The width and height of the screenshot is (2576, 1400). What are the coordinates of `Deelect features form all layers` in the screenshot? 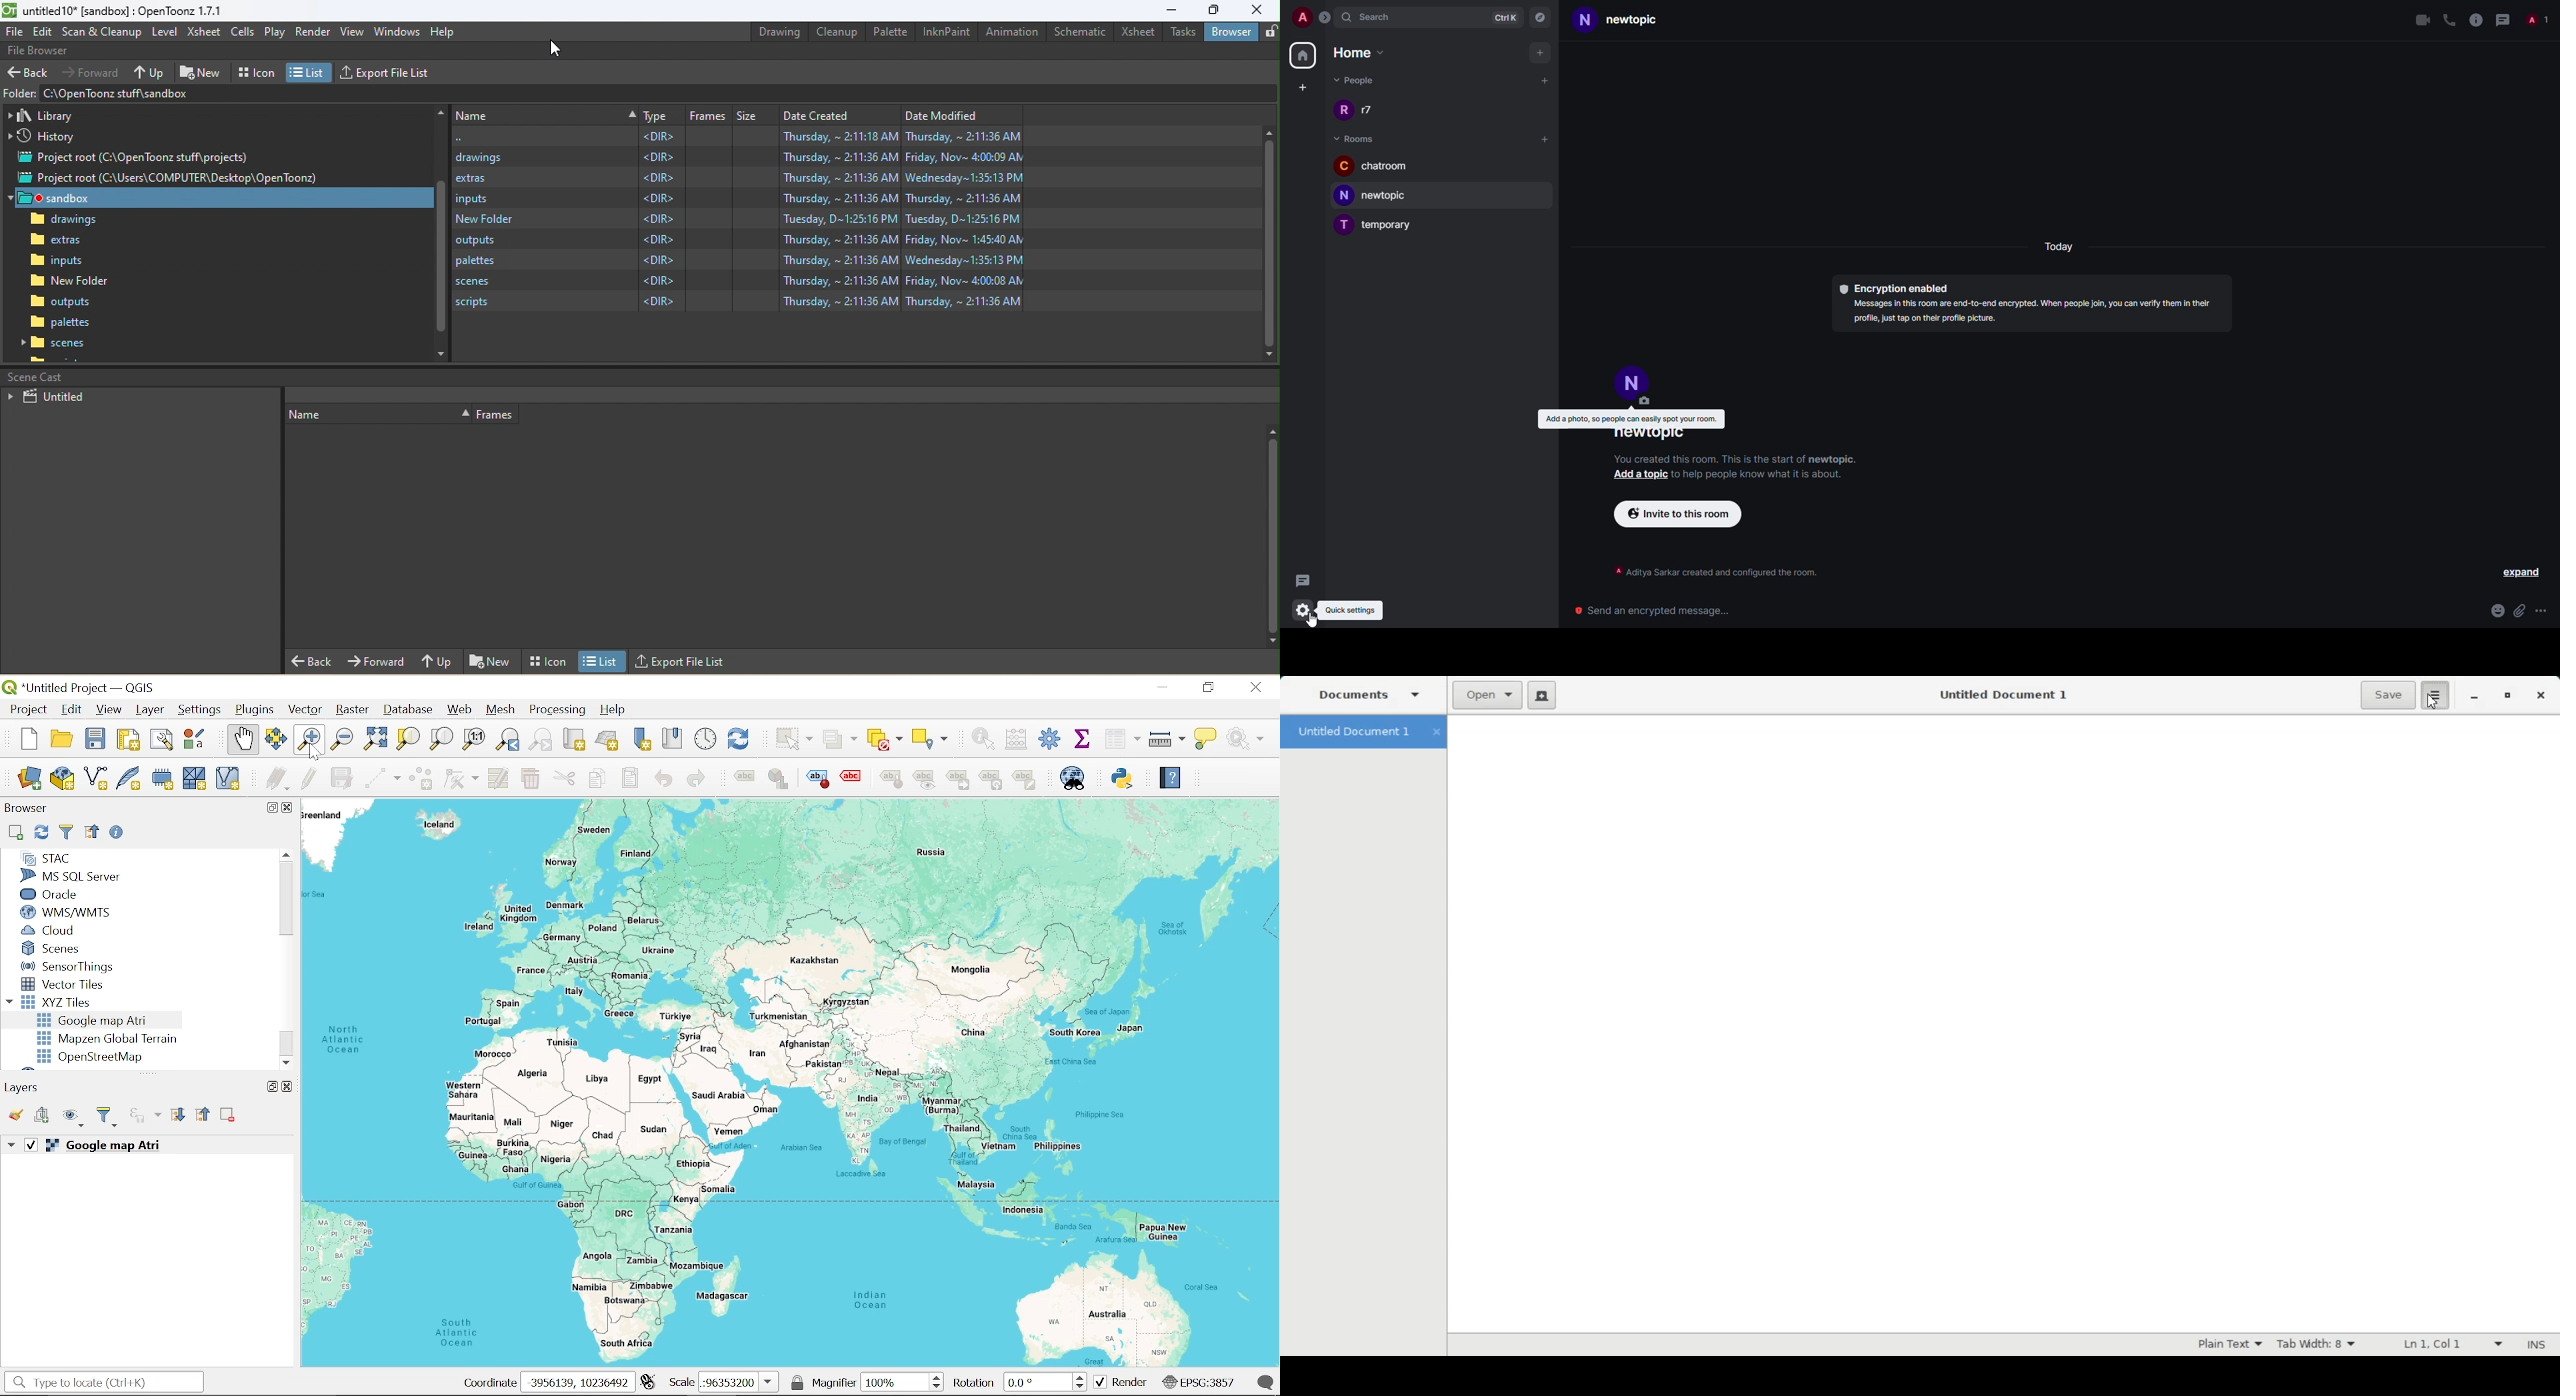 It's located at (885, 740).